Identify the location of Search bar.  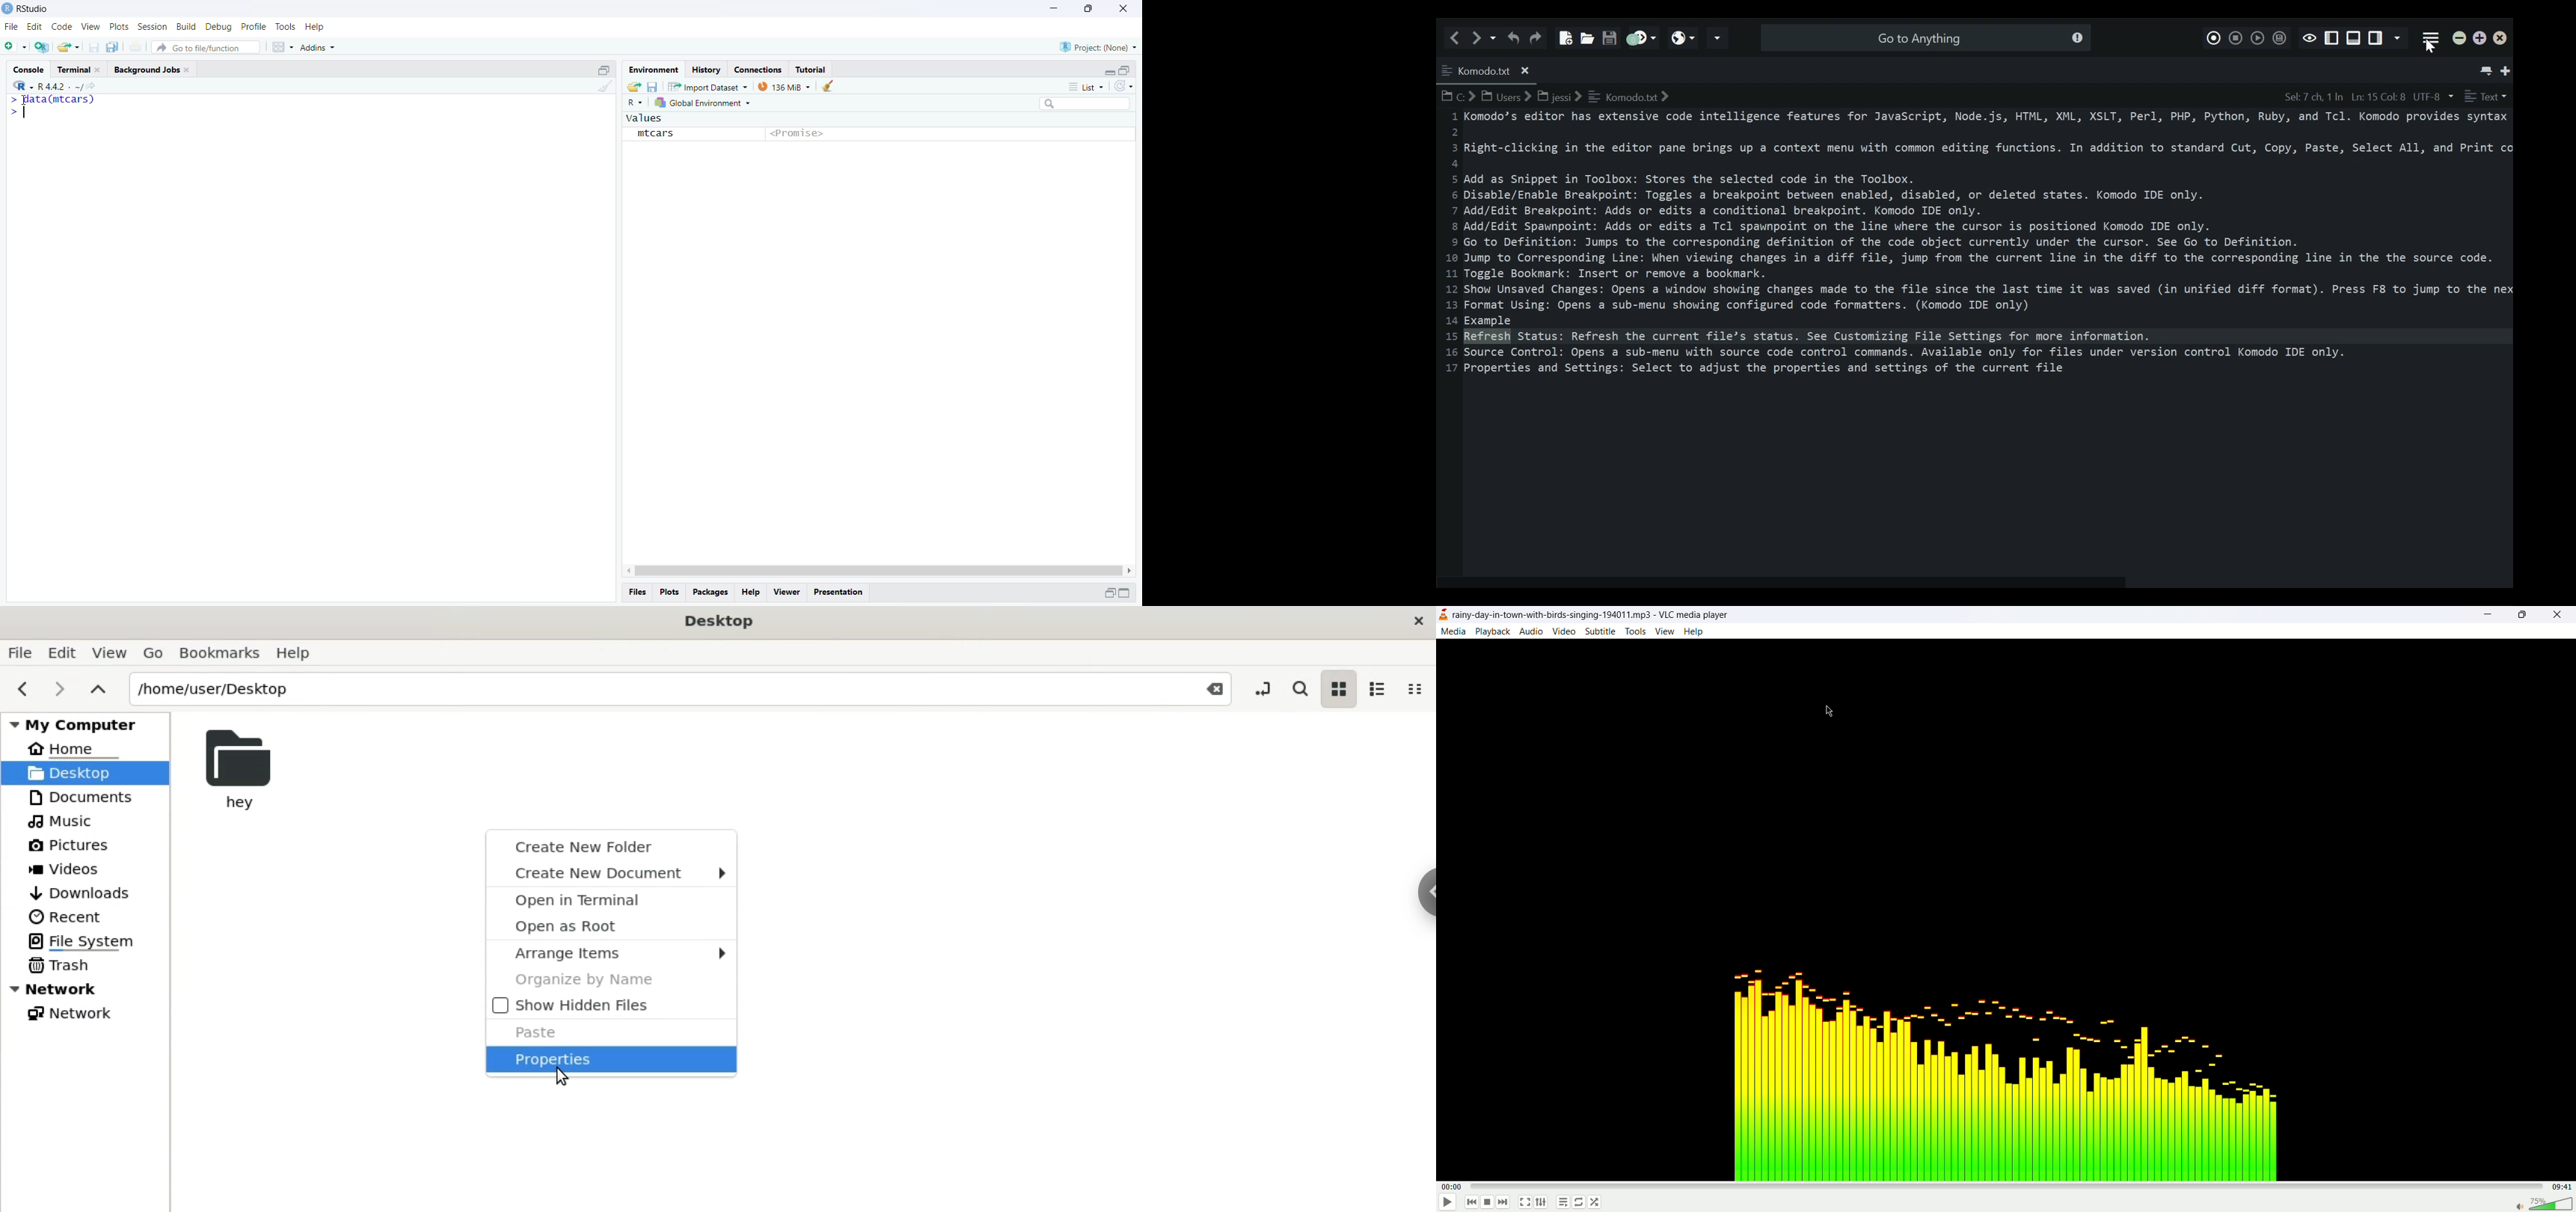
(1090, 105).